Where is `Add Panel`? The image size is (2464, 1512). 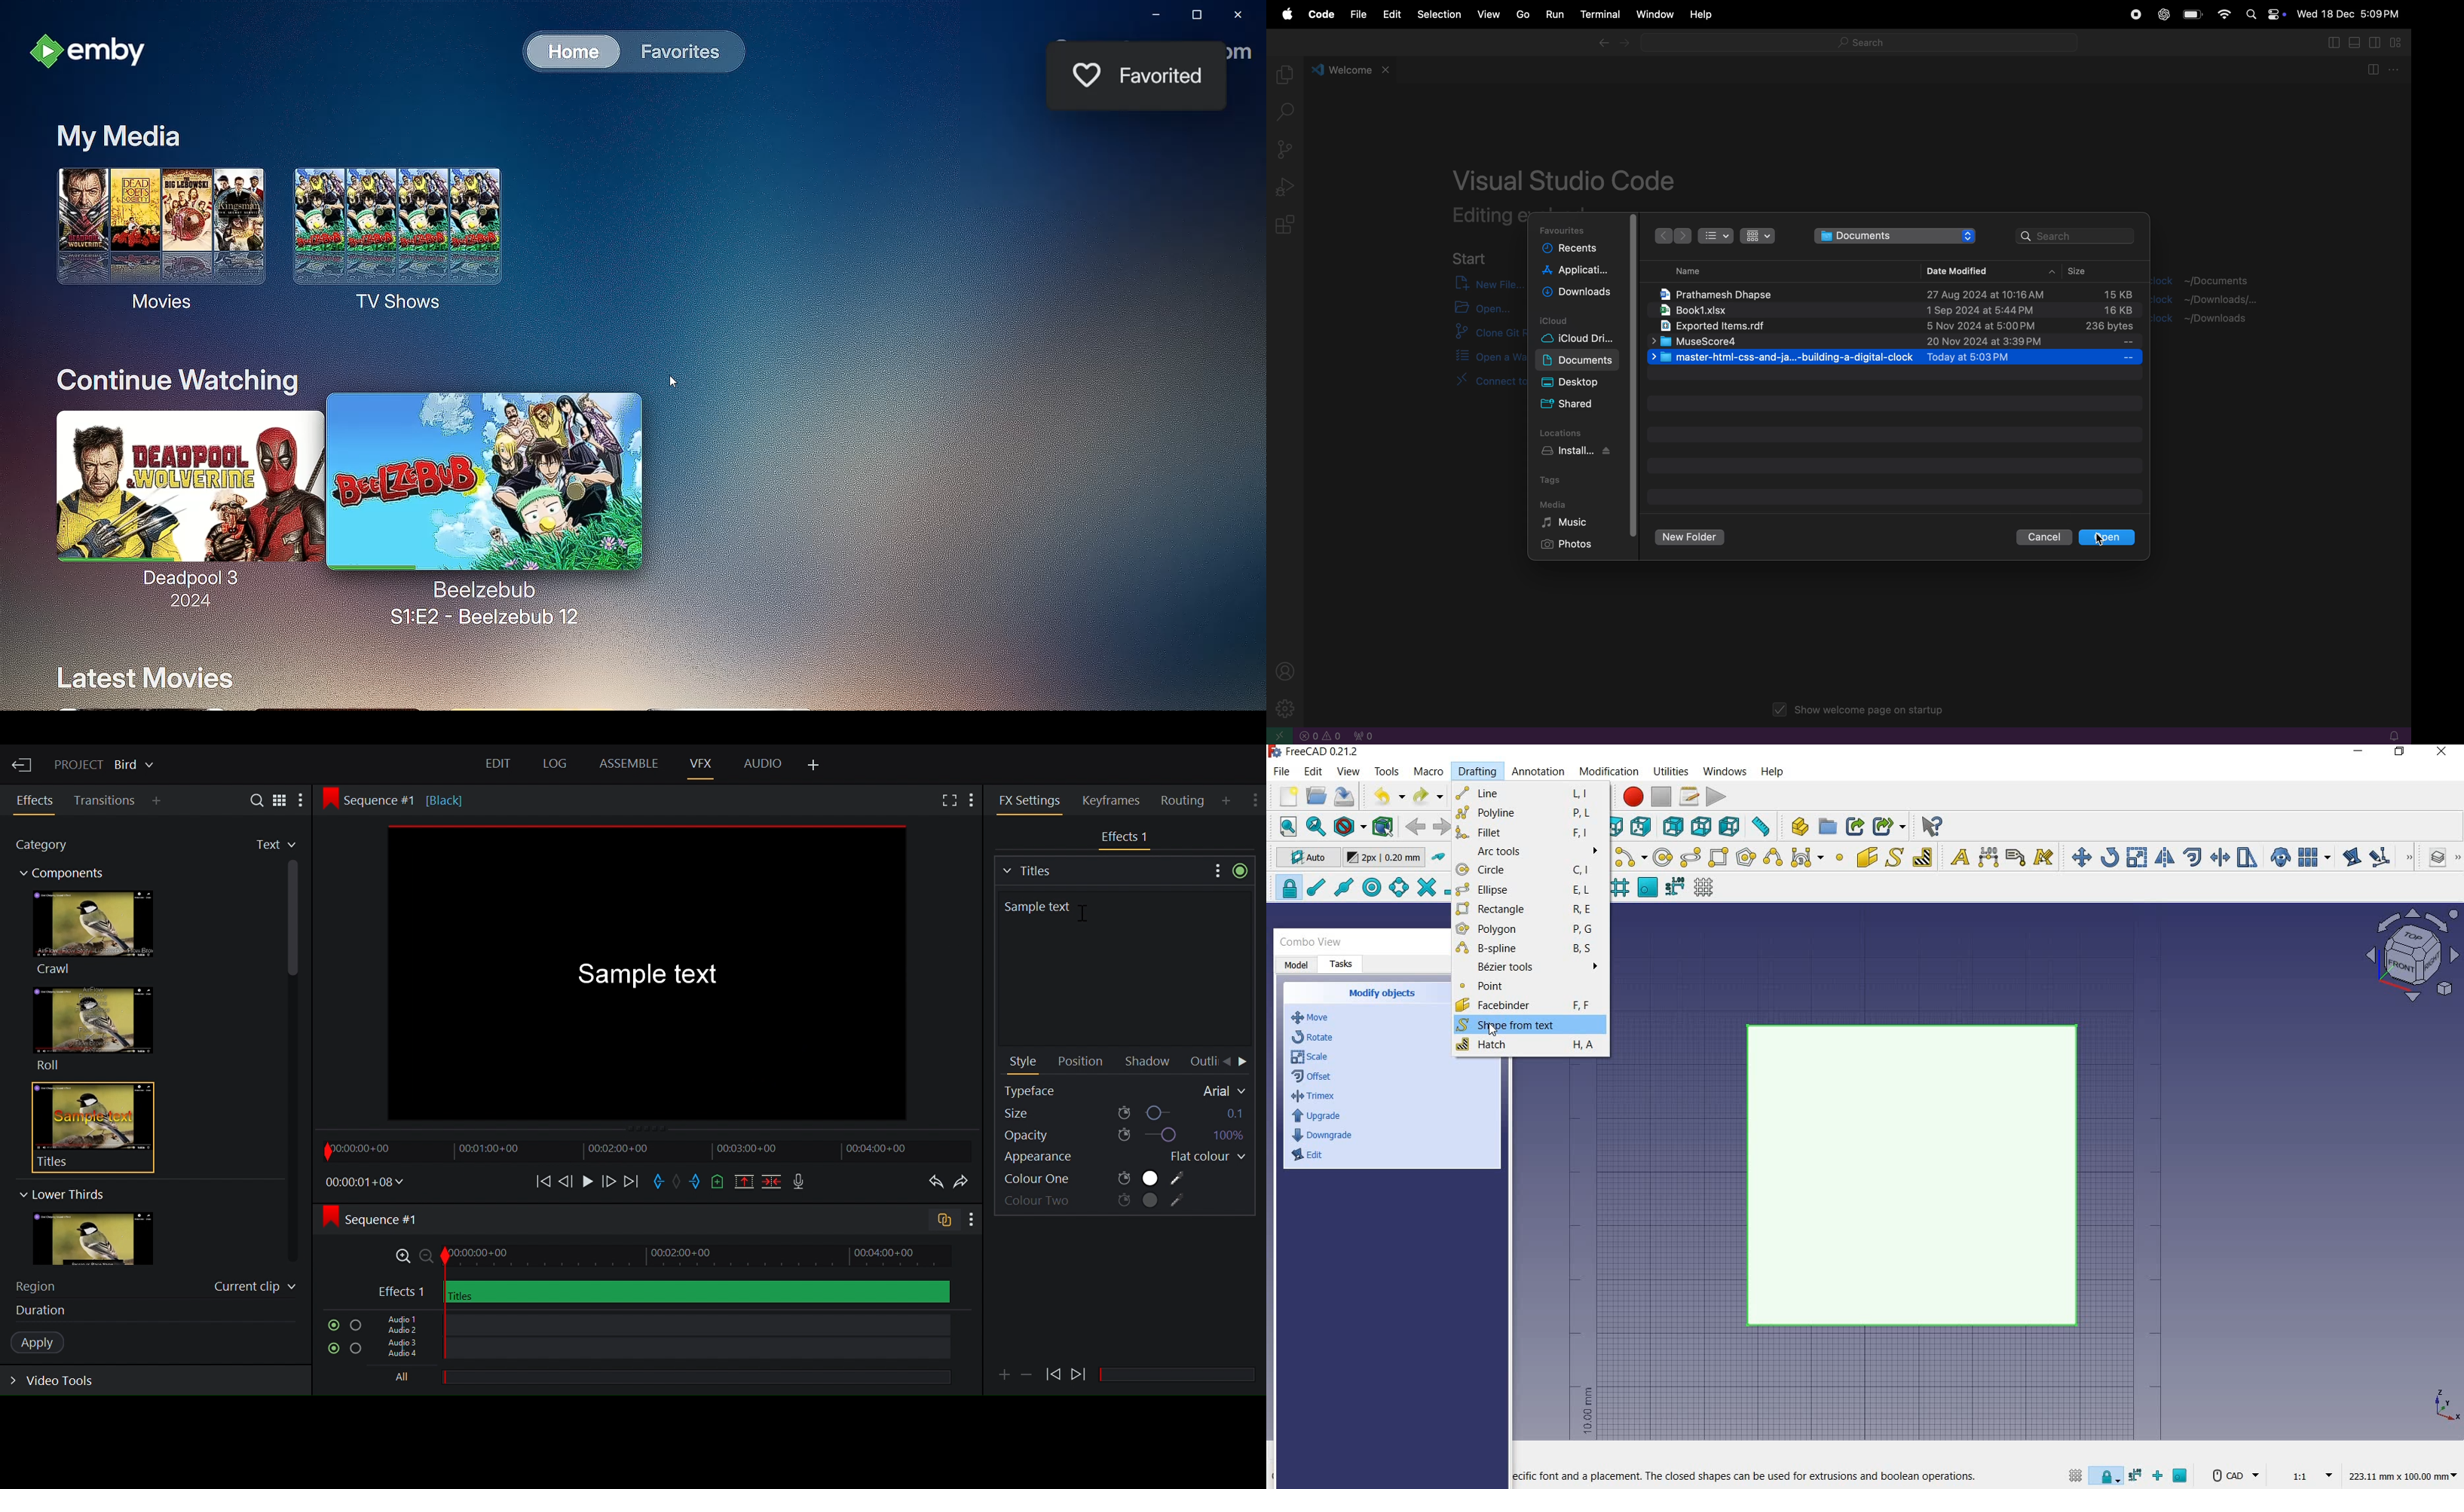
Add Panel is located at coordinates (975, 799).